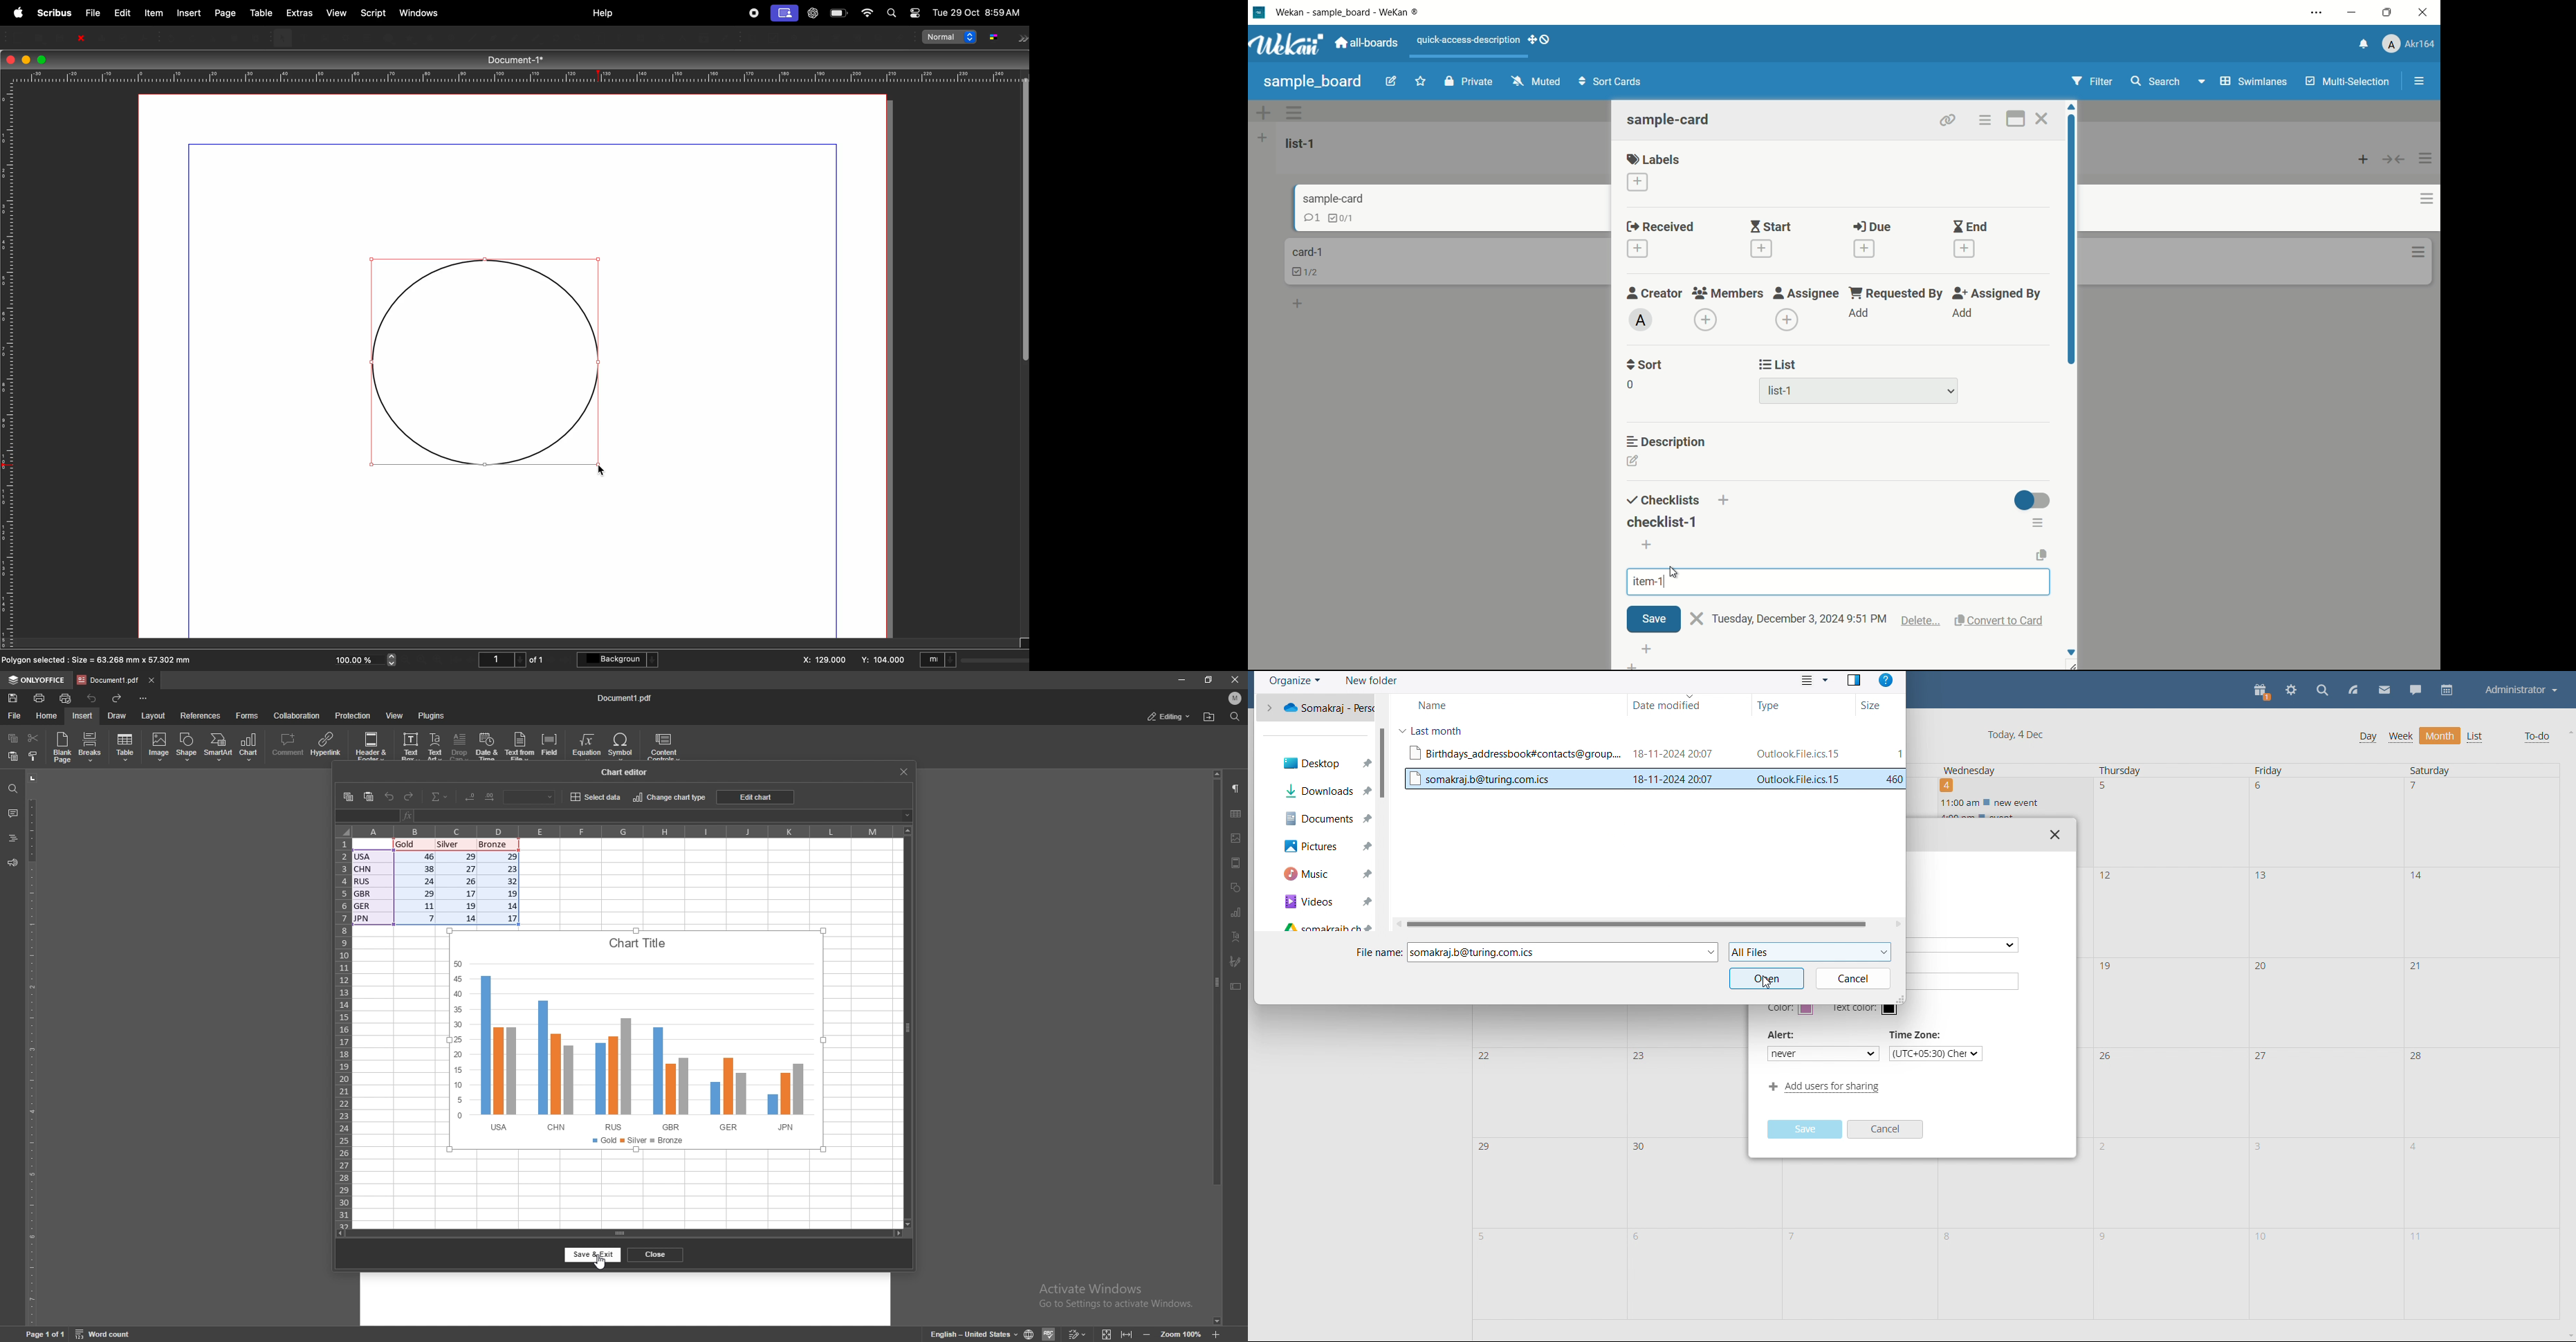  What do you see at coordinates (83, 715) in the screenshot?
I see `insert` at bounding box center [83, 715].